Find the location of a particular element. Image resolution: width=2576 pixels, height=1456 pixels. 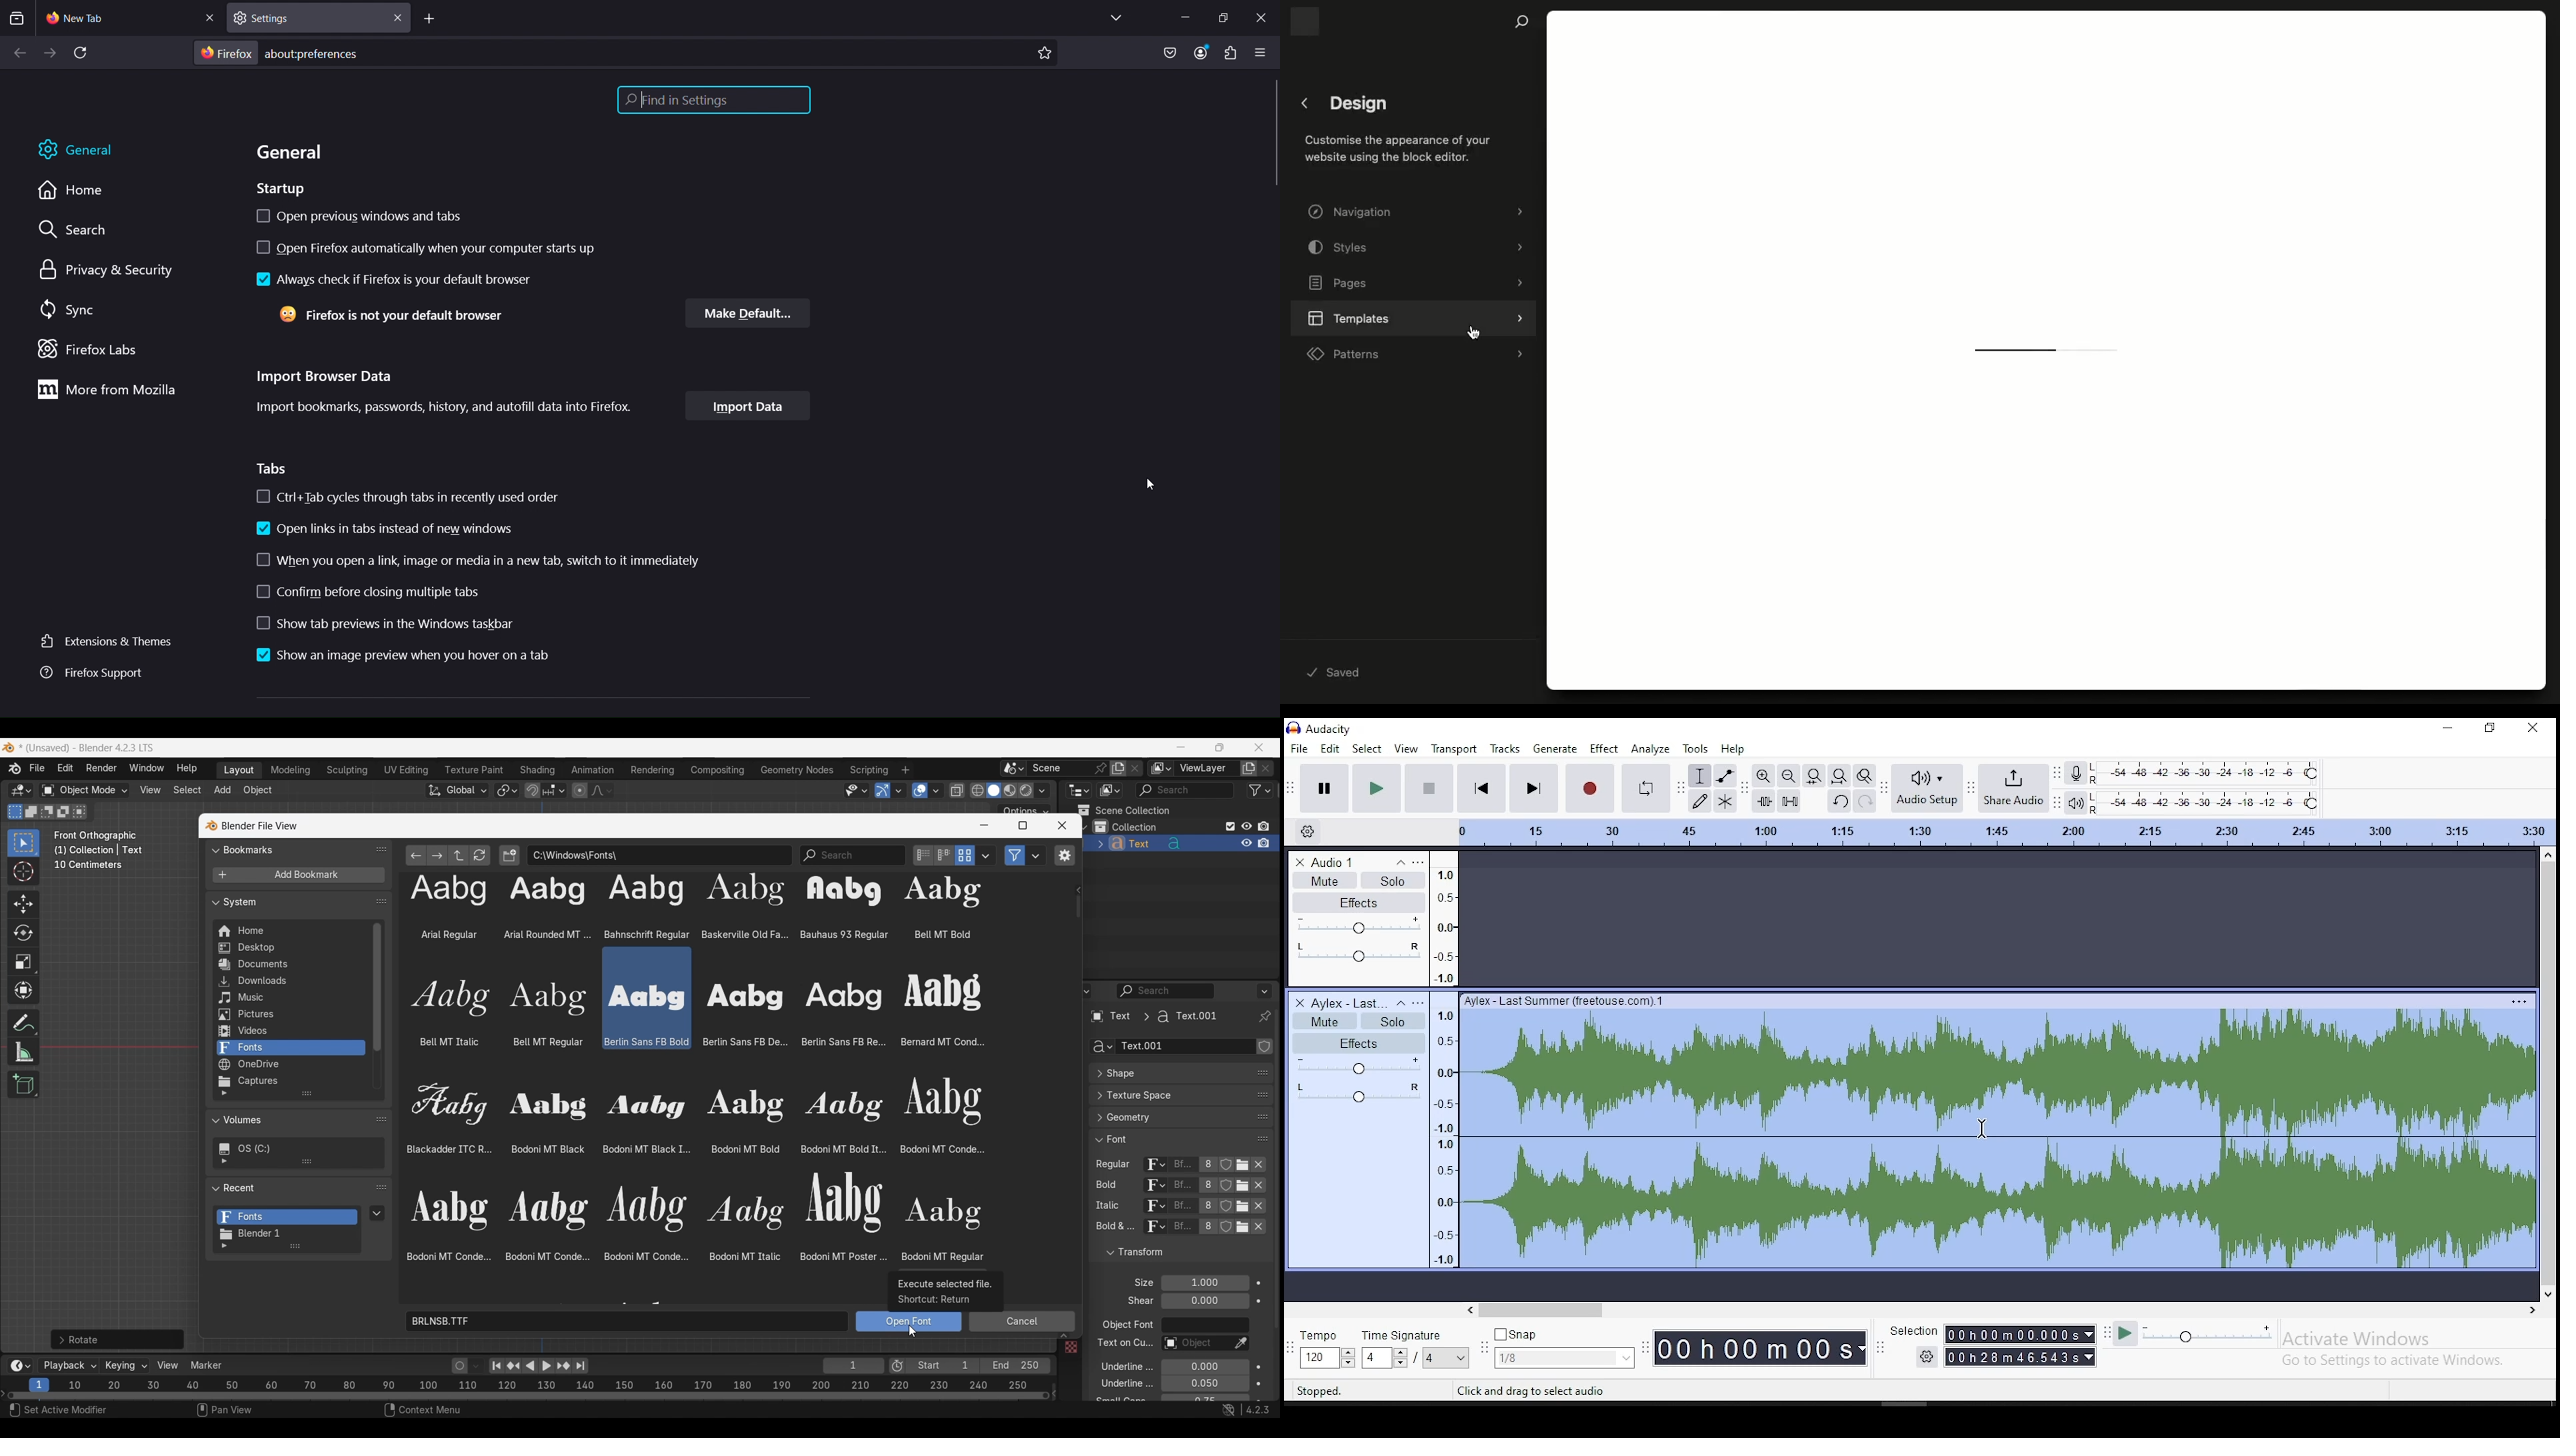

Select is located at coordinates (66, 1411).